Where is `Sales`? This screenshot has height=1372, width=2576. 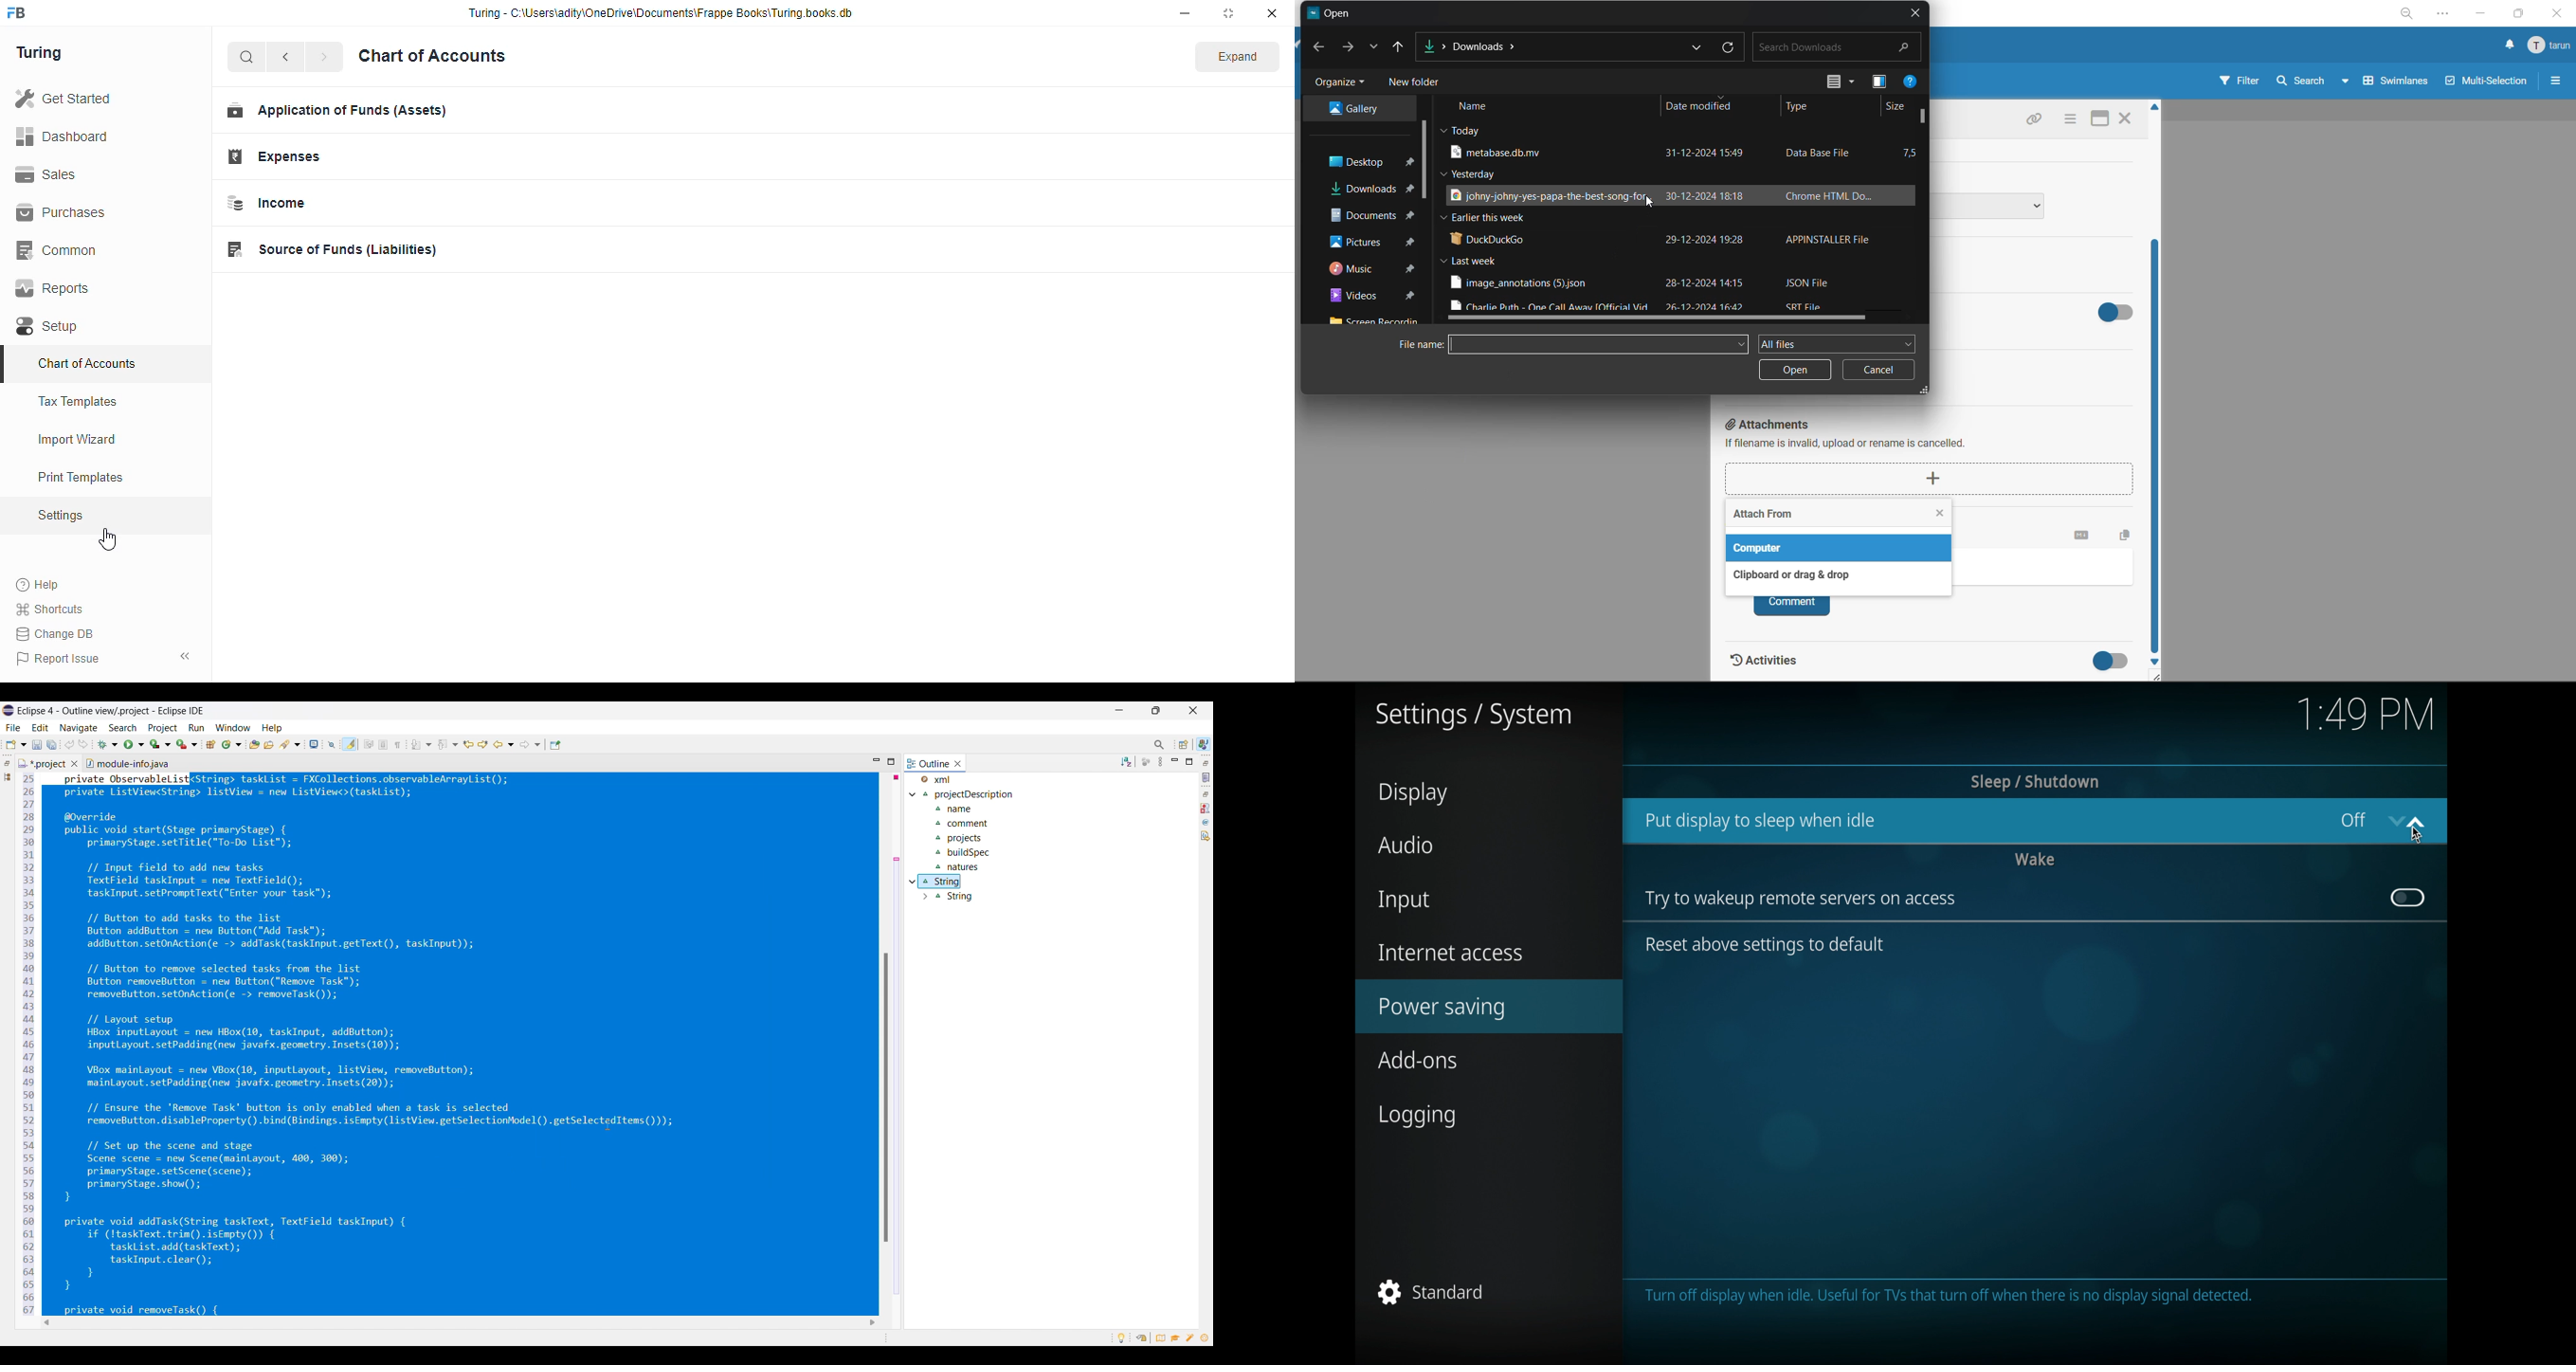
Sales is located at coordinates (93, 173).